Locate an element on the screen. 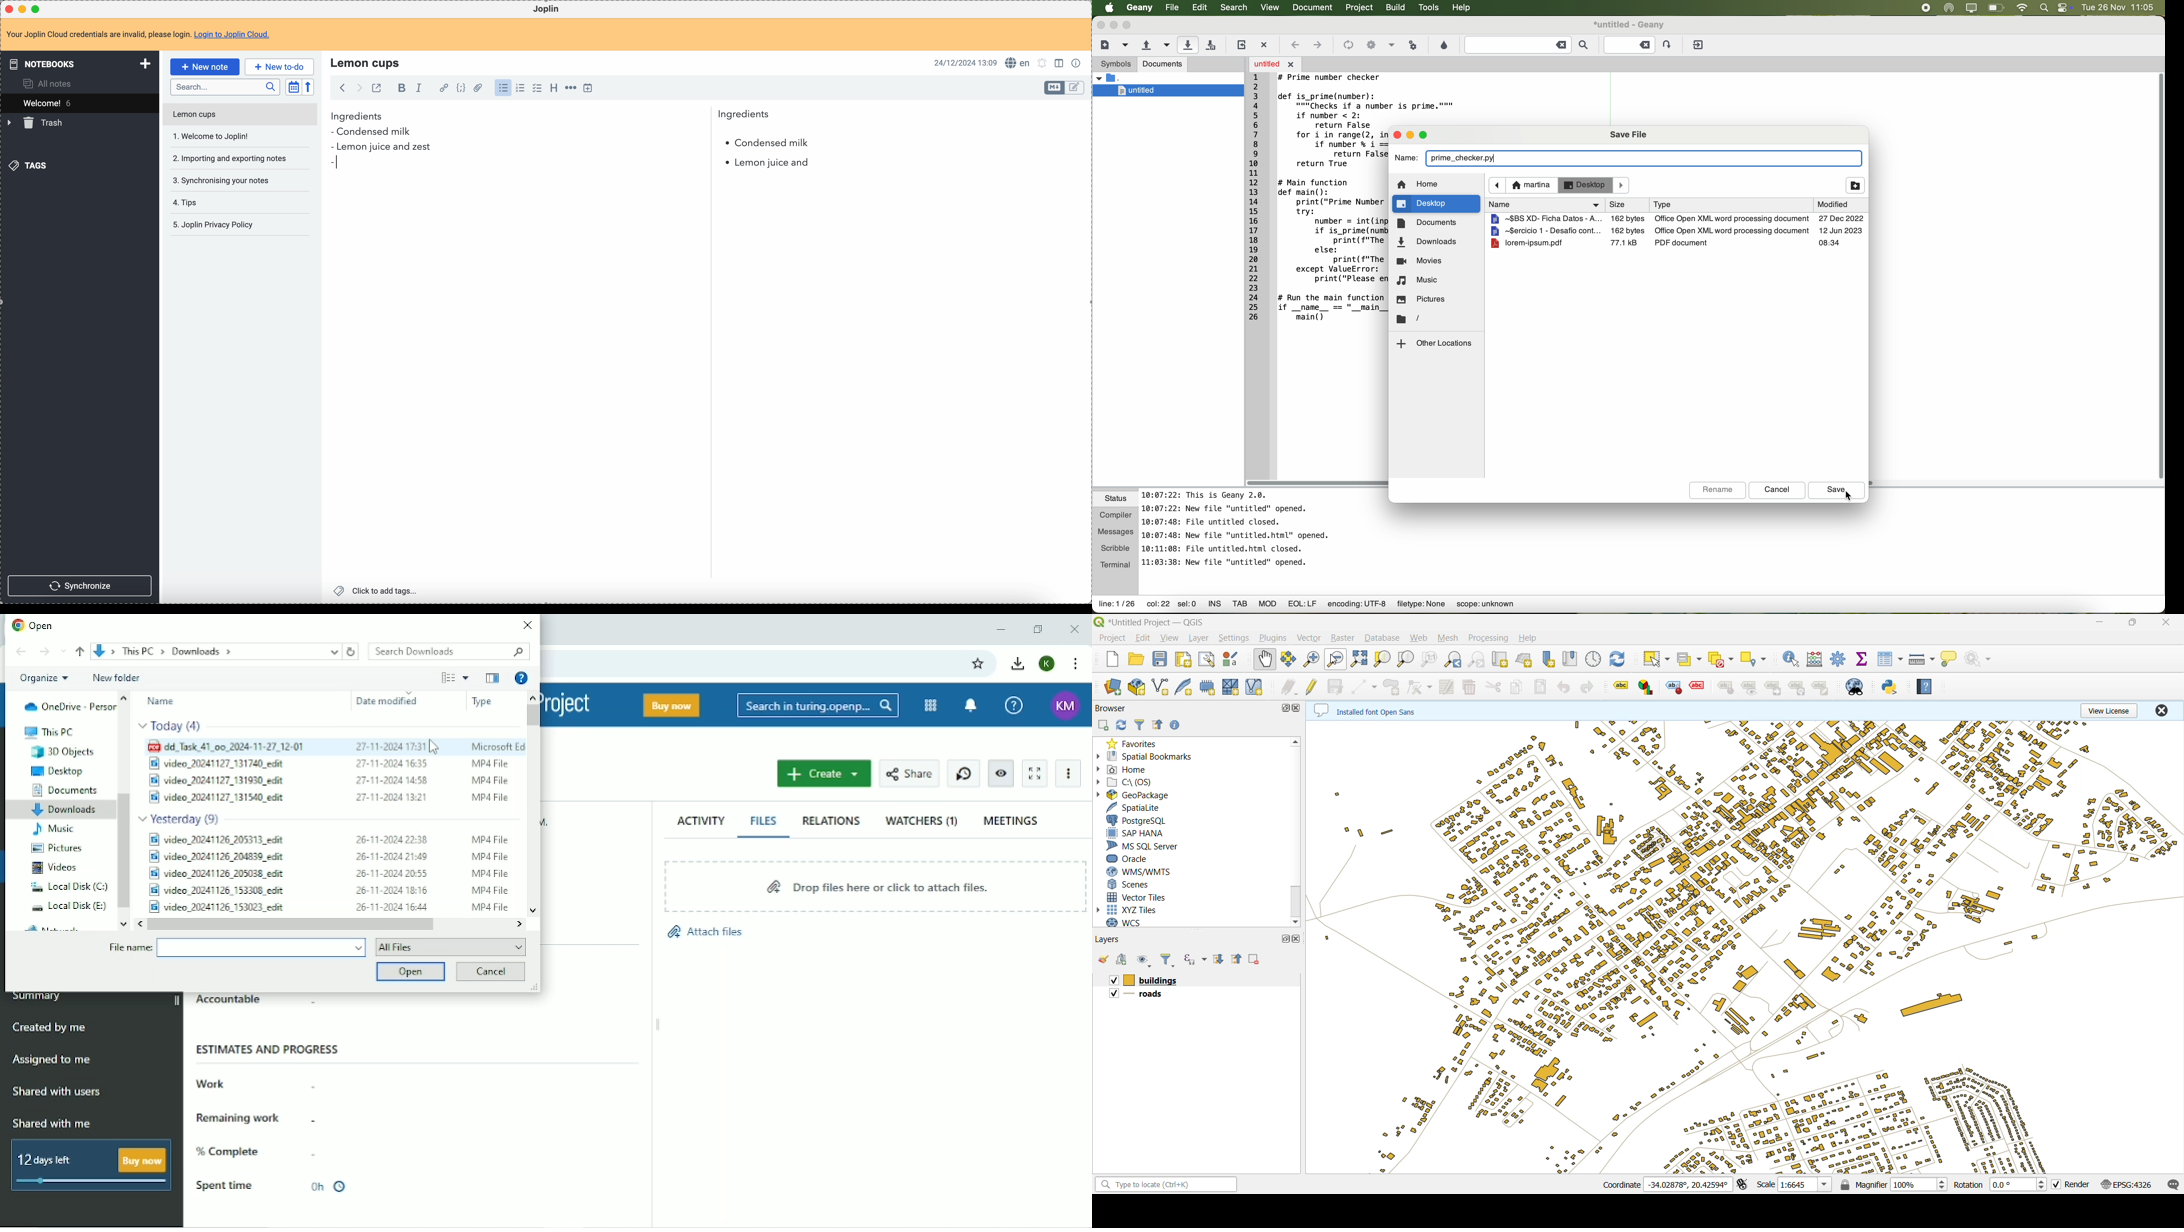  Horizontal scrollbar is located at coordinates (290, 924).